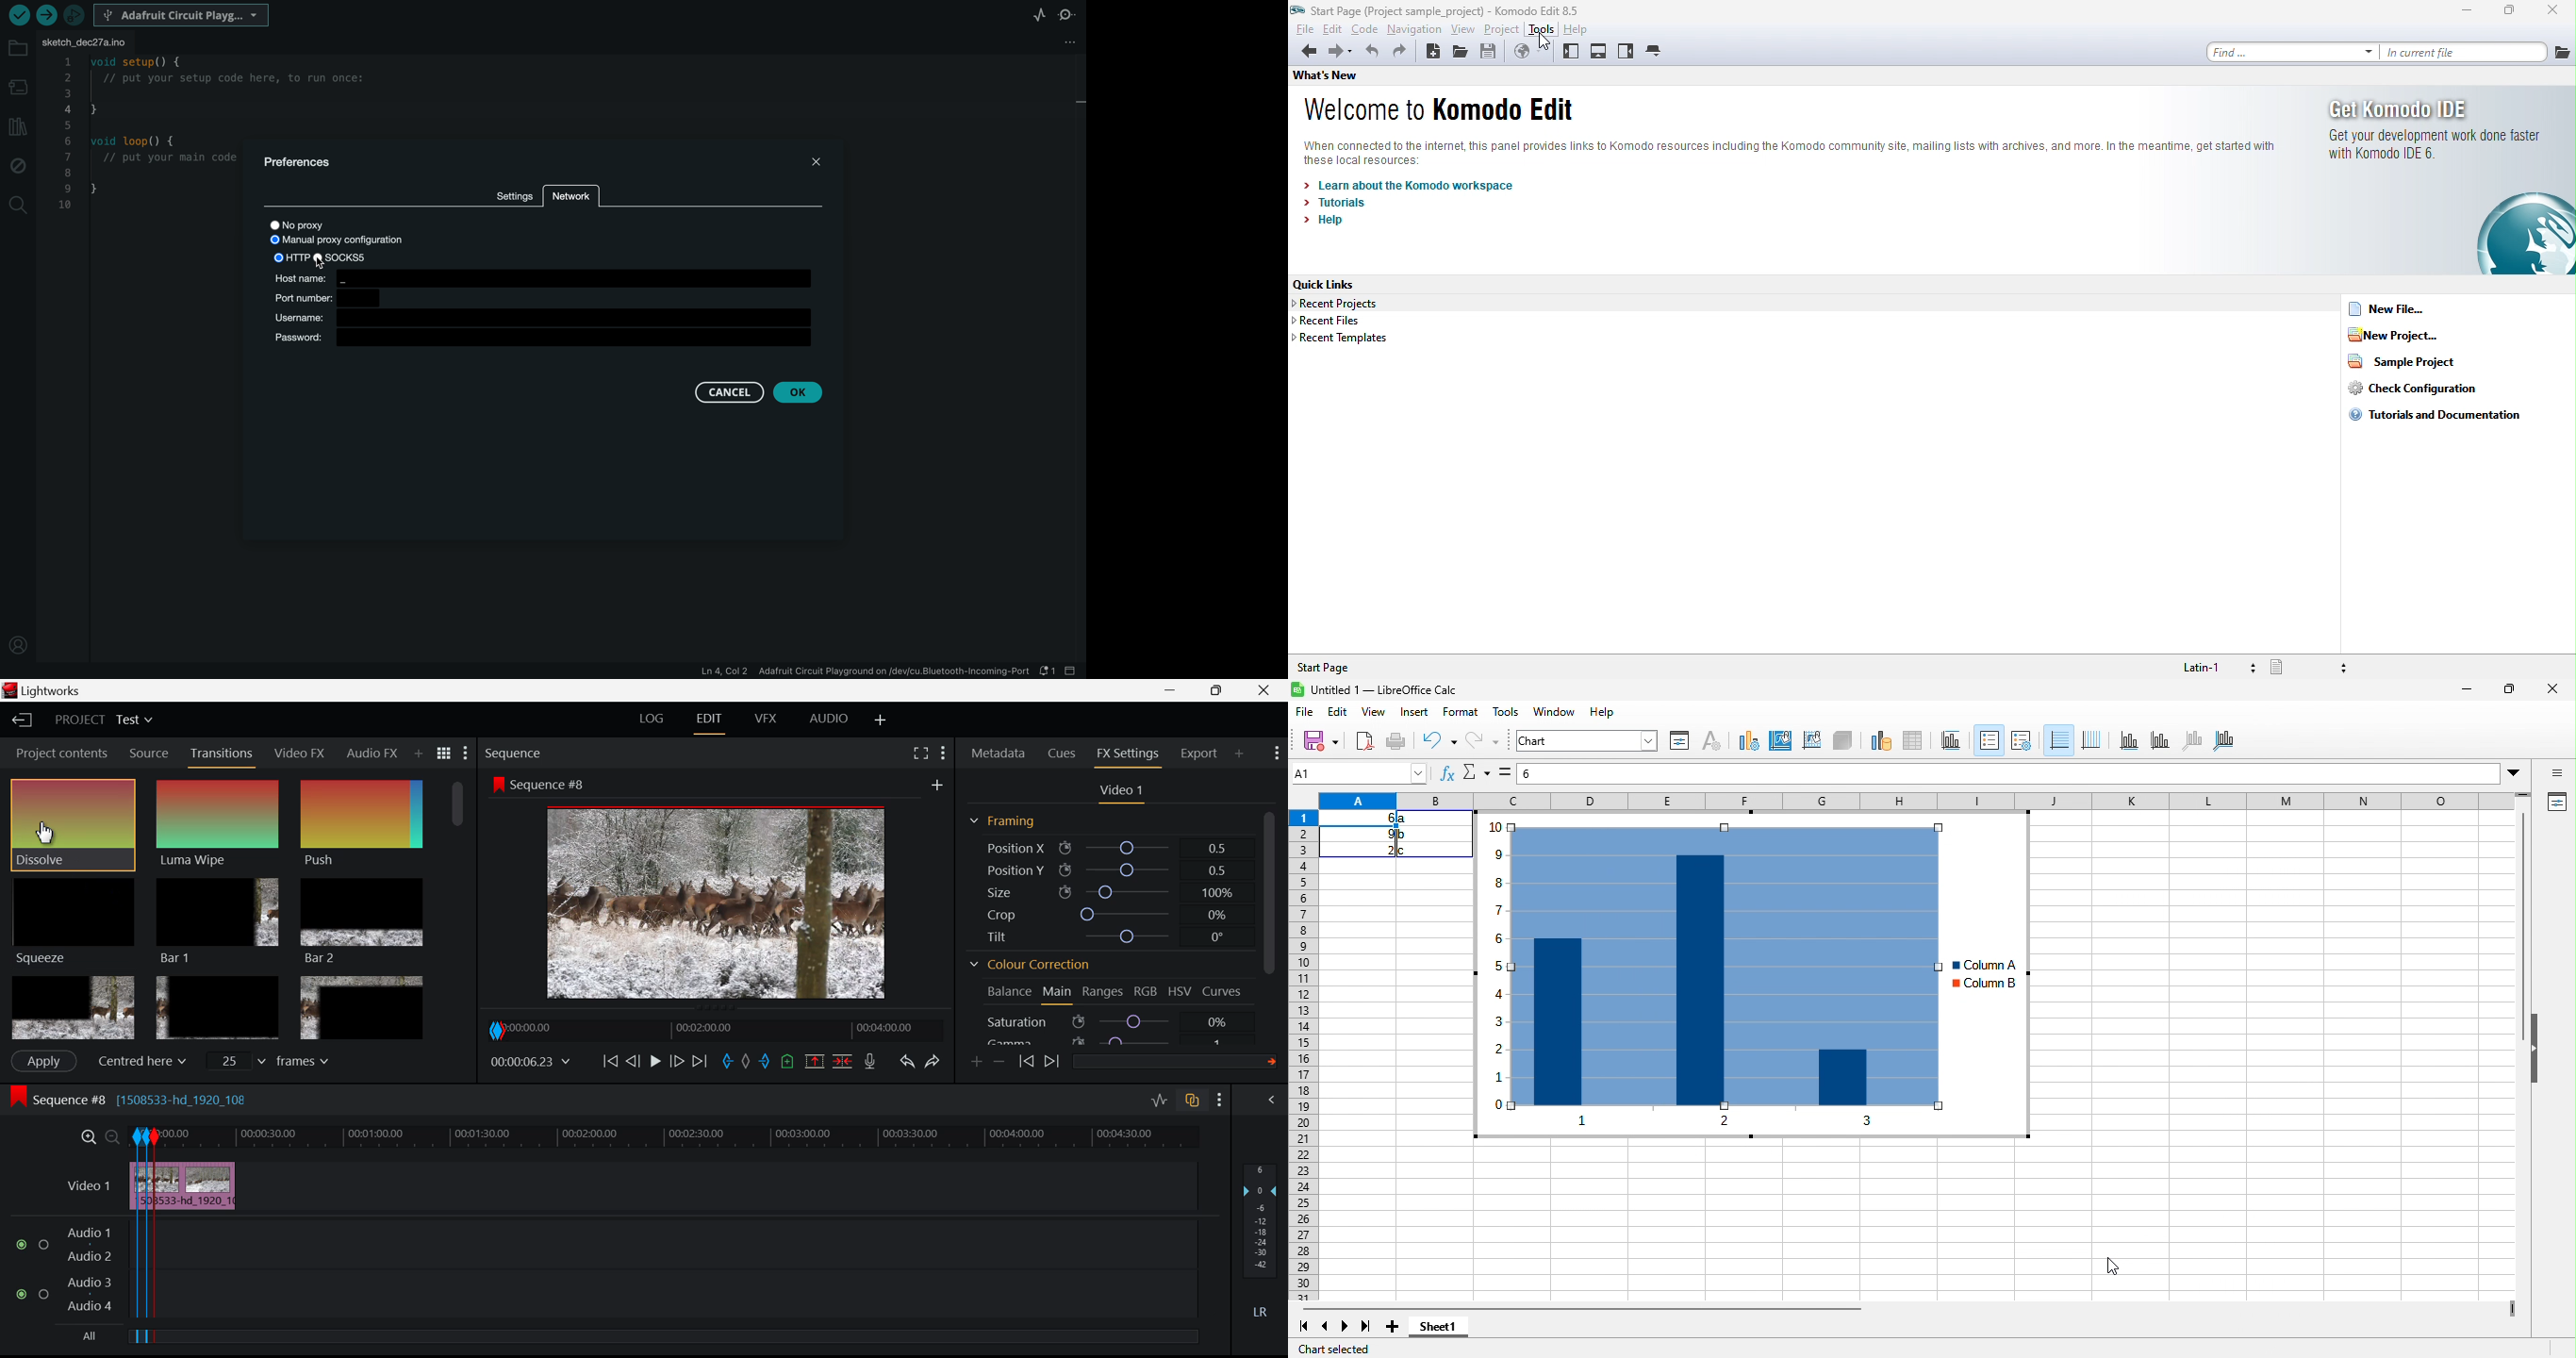 Image resolution: width=2576 pixels, height=1372 pixels. I want to click on Project Timeline Navigator, so click(714, 1030).